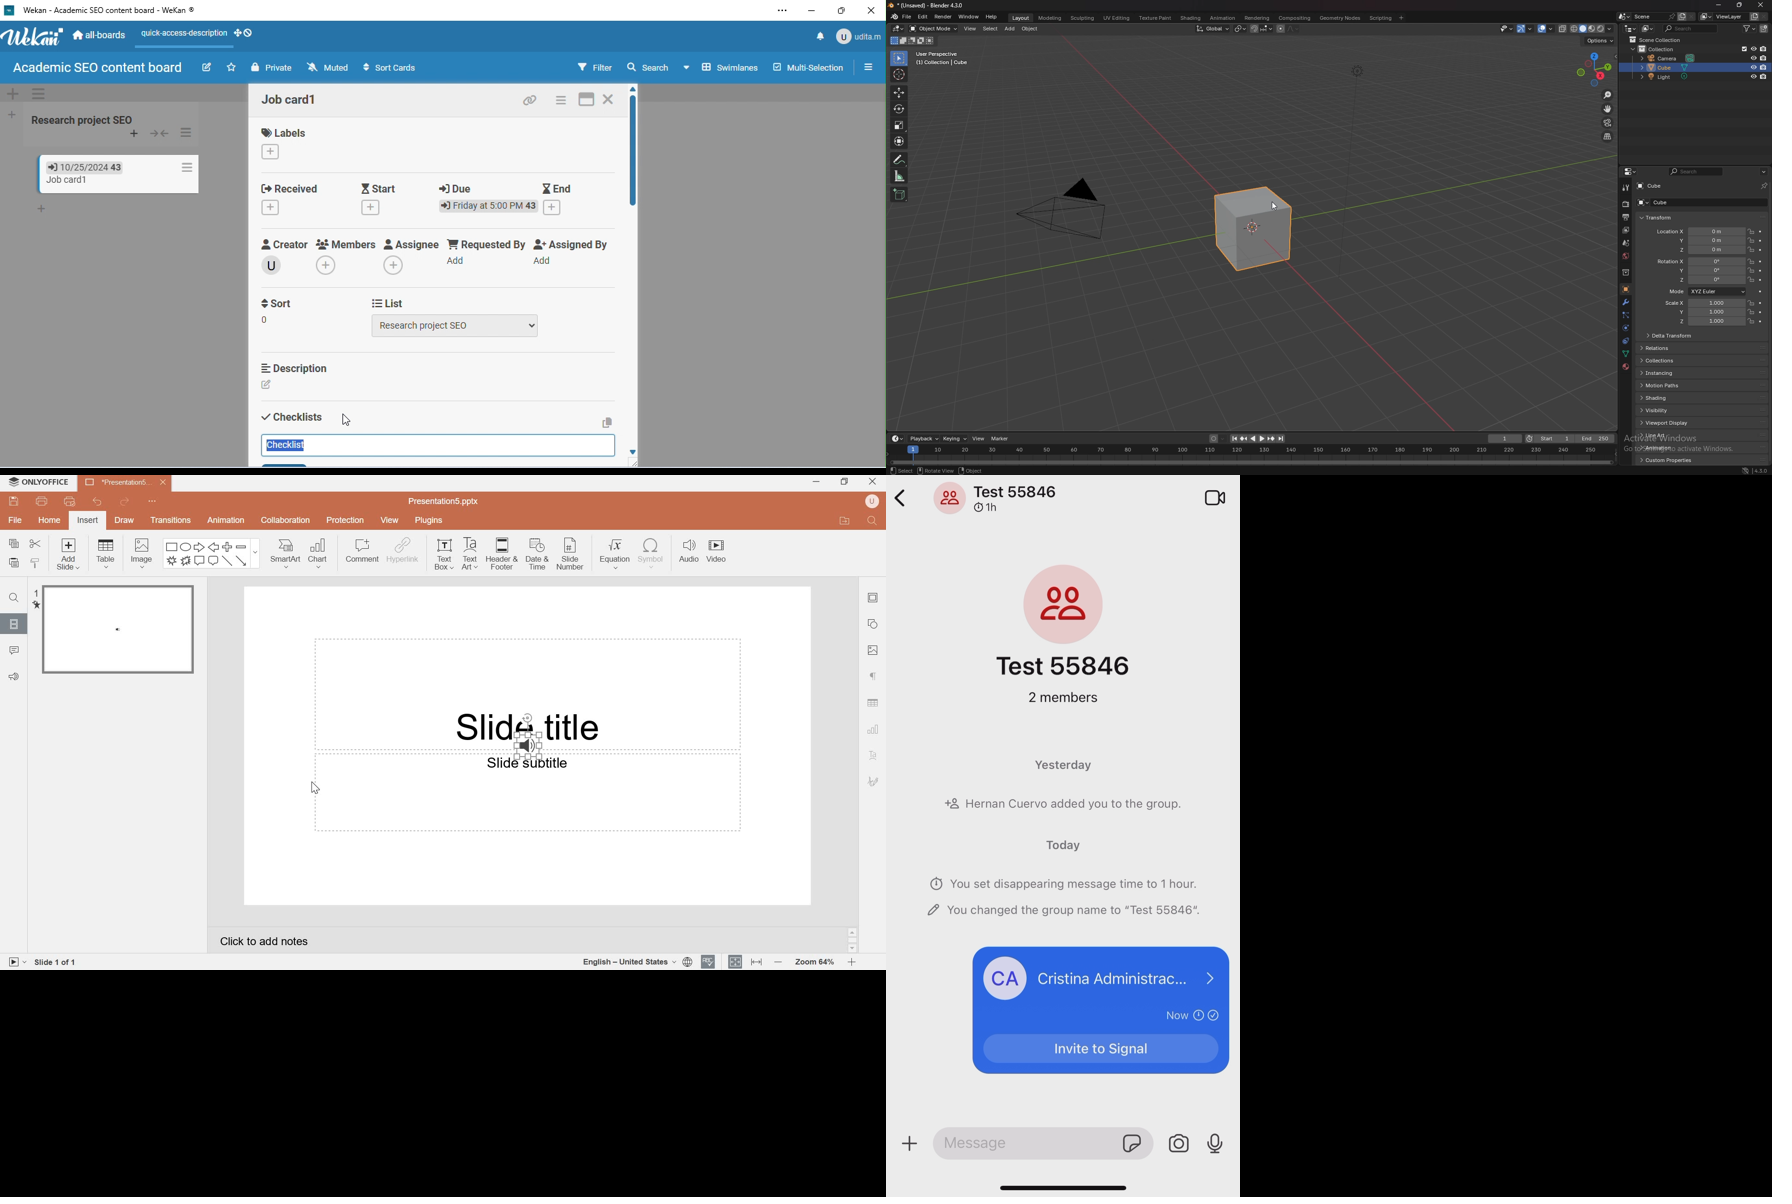 Image resolution: width=1792 pixels, height=1204 pixels. I want to click on redo, so click(124, 501).